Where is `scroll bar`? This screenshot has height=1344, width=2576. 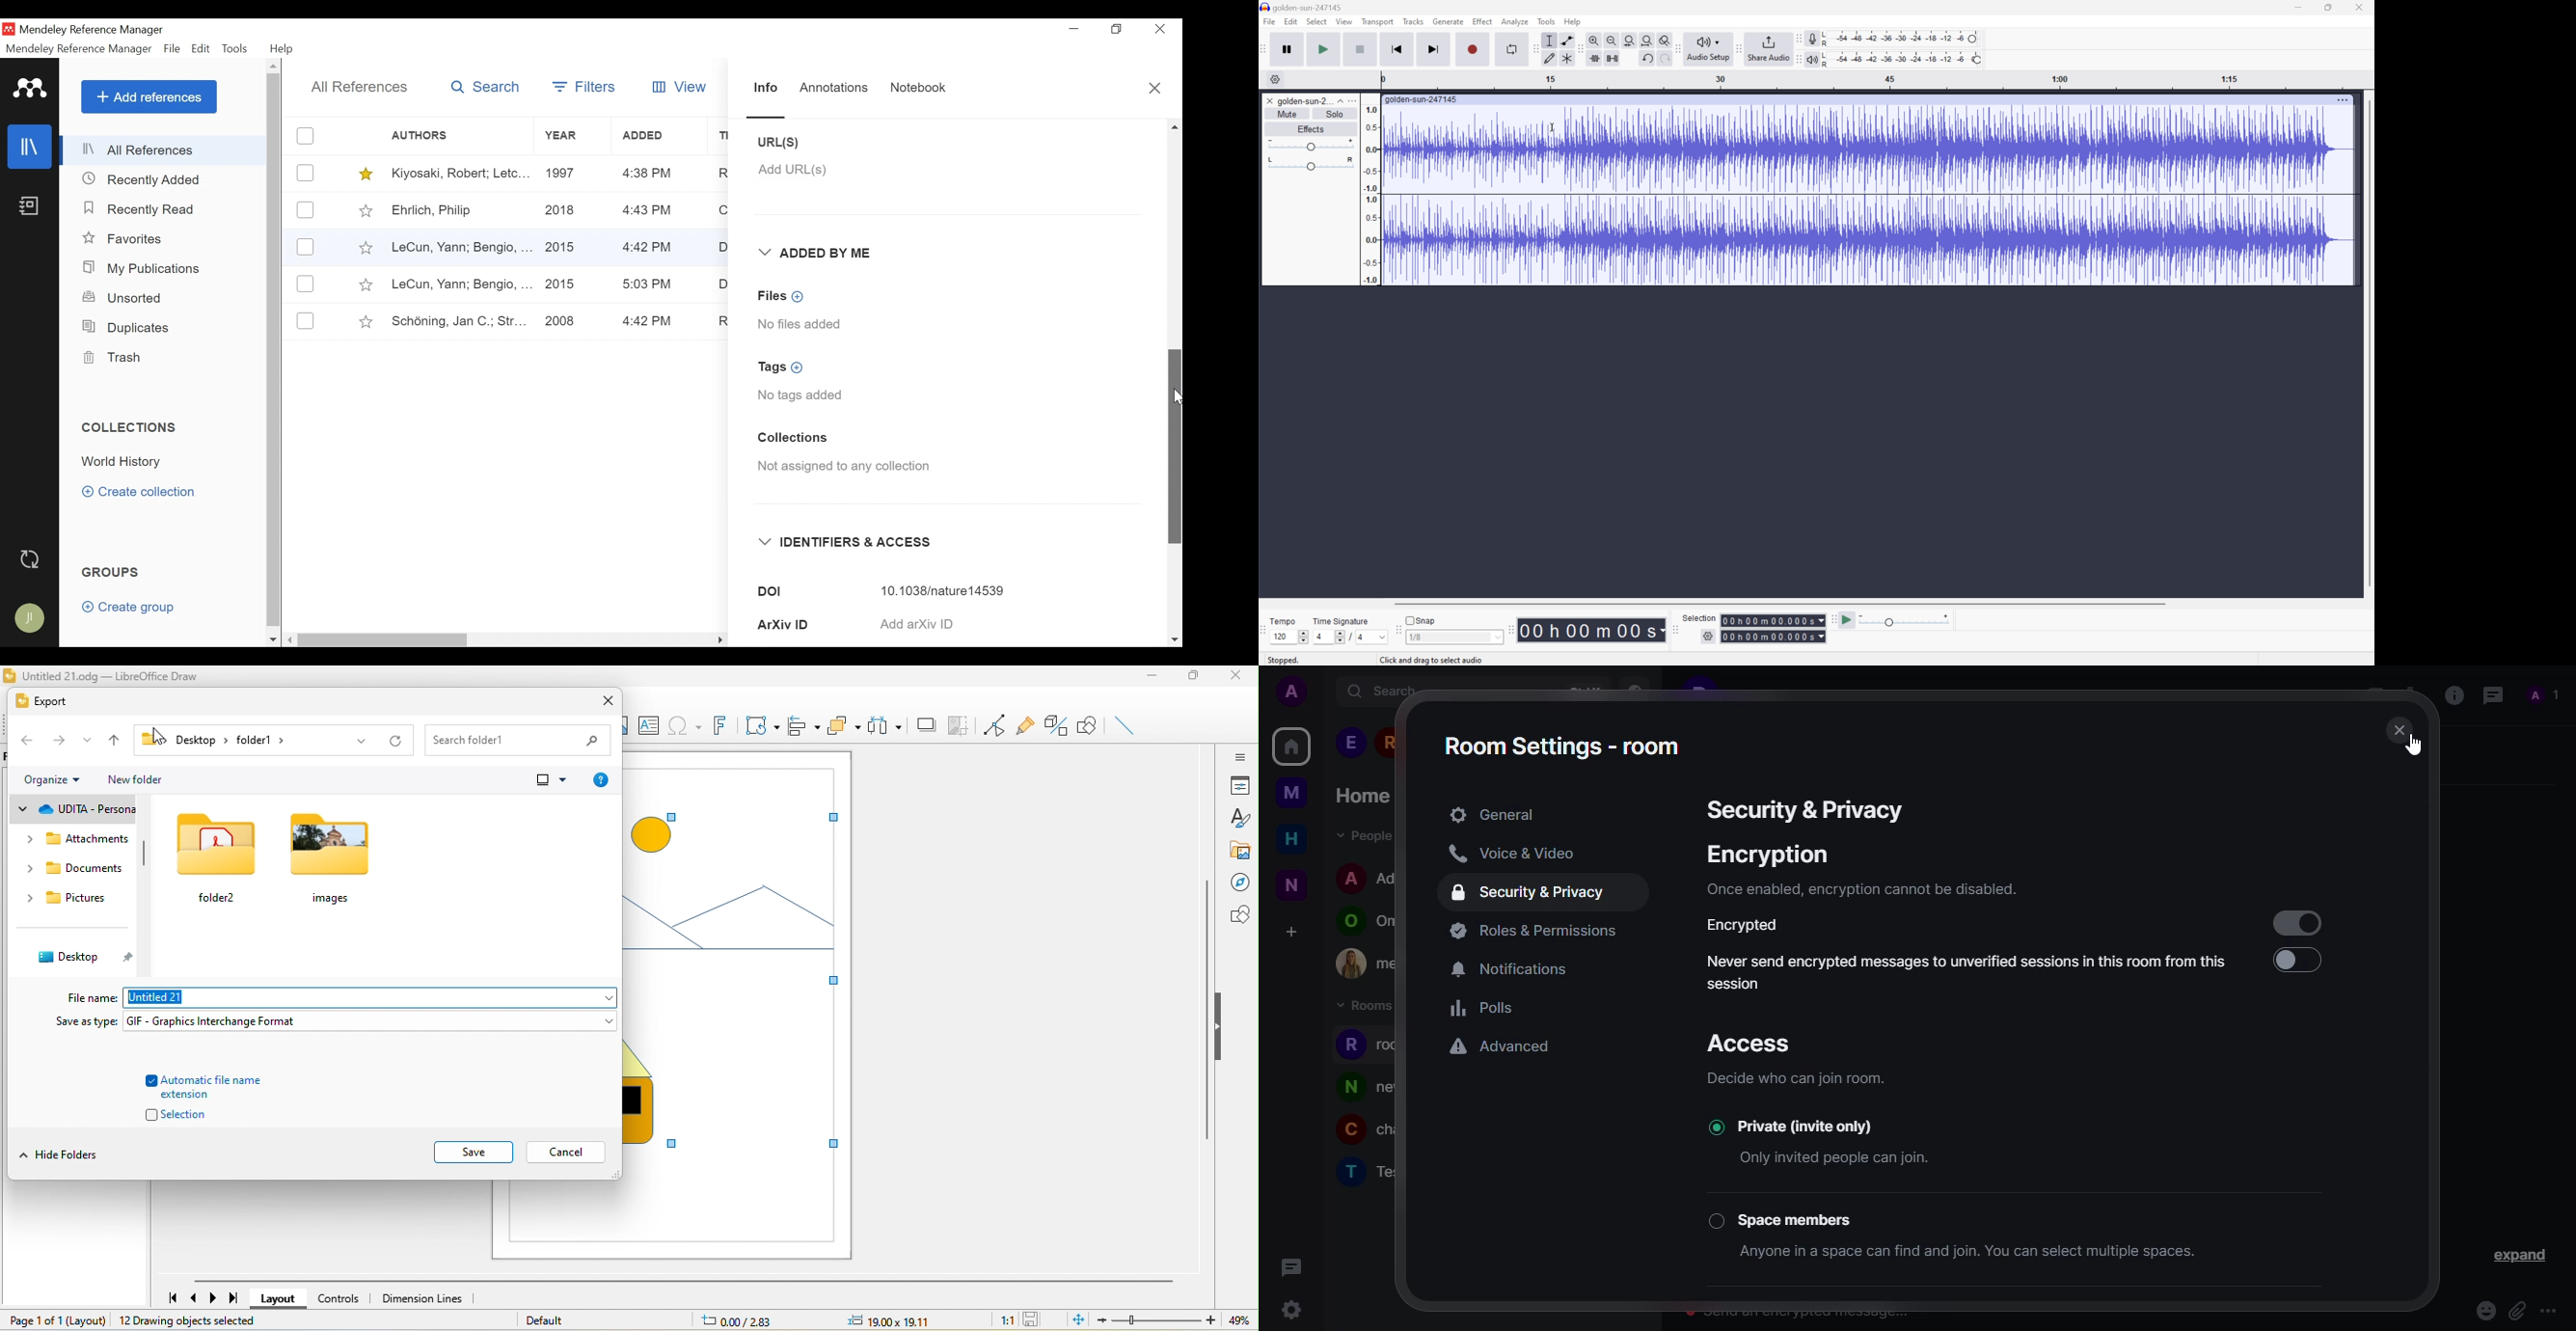 scroll bar is located at coordinates (2427, 945).